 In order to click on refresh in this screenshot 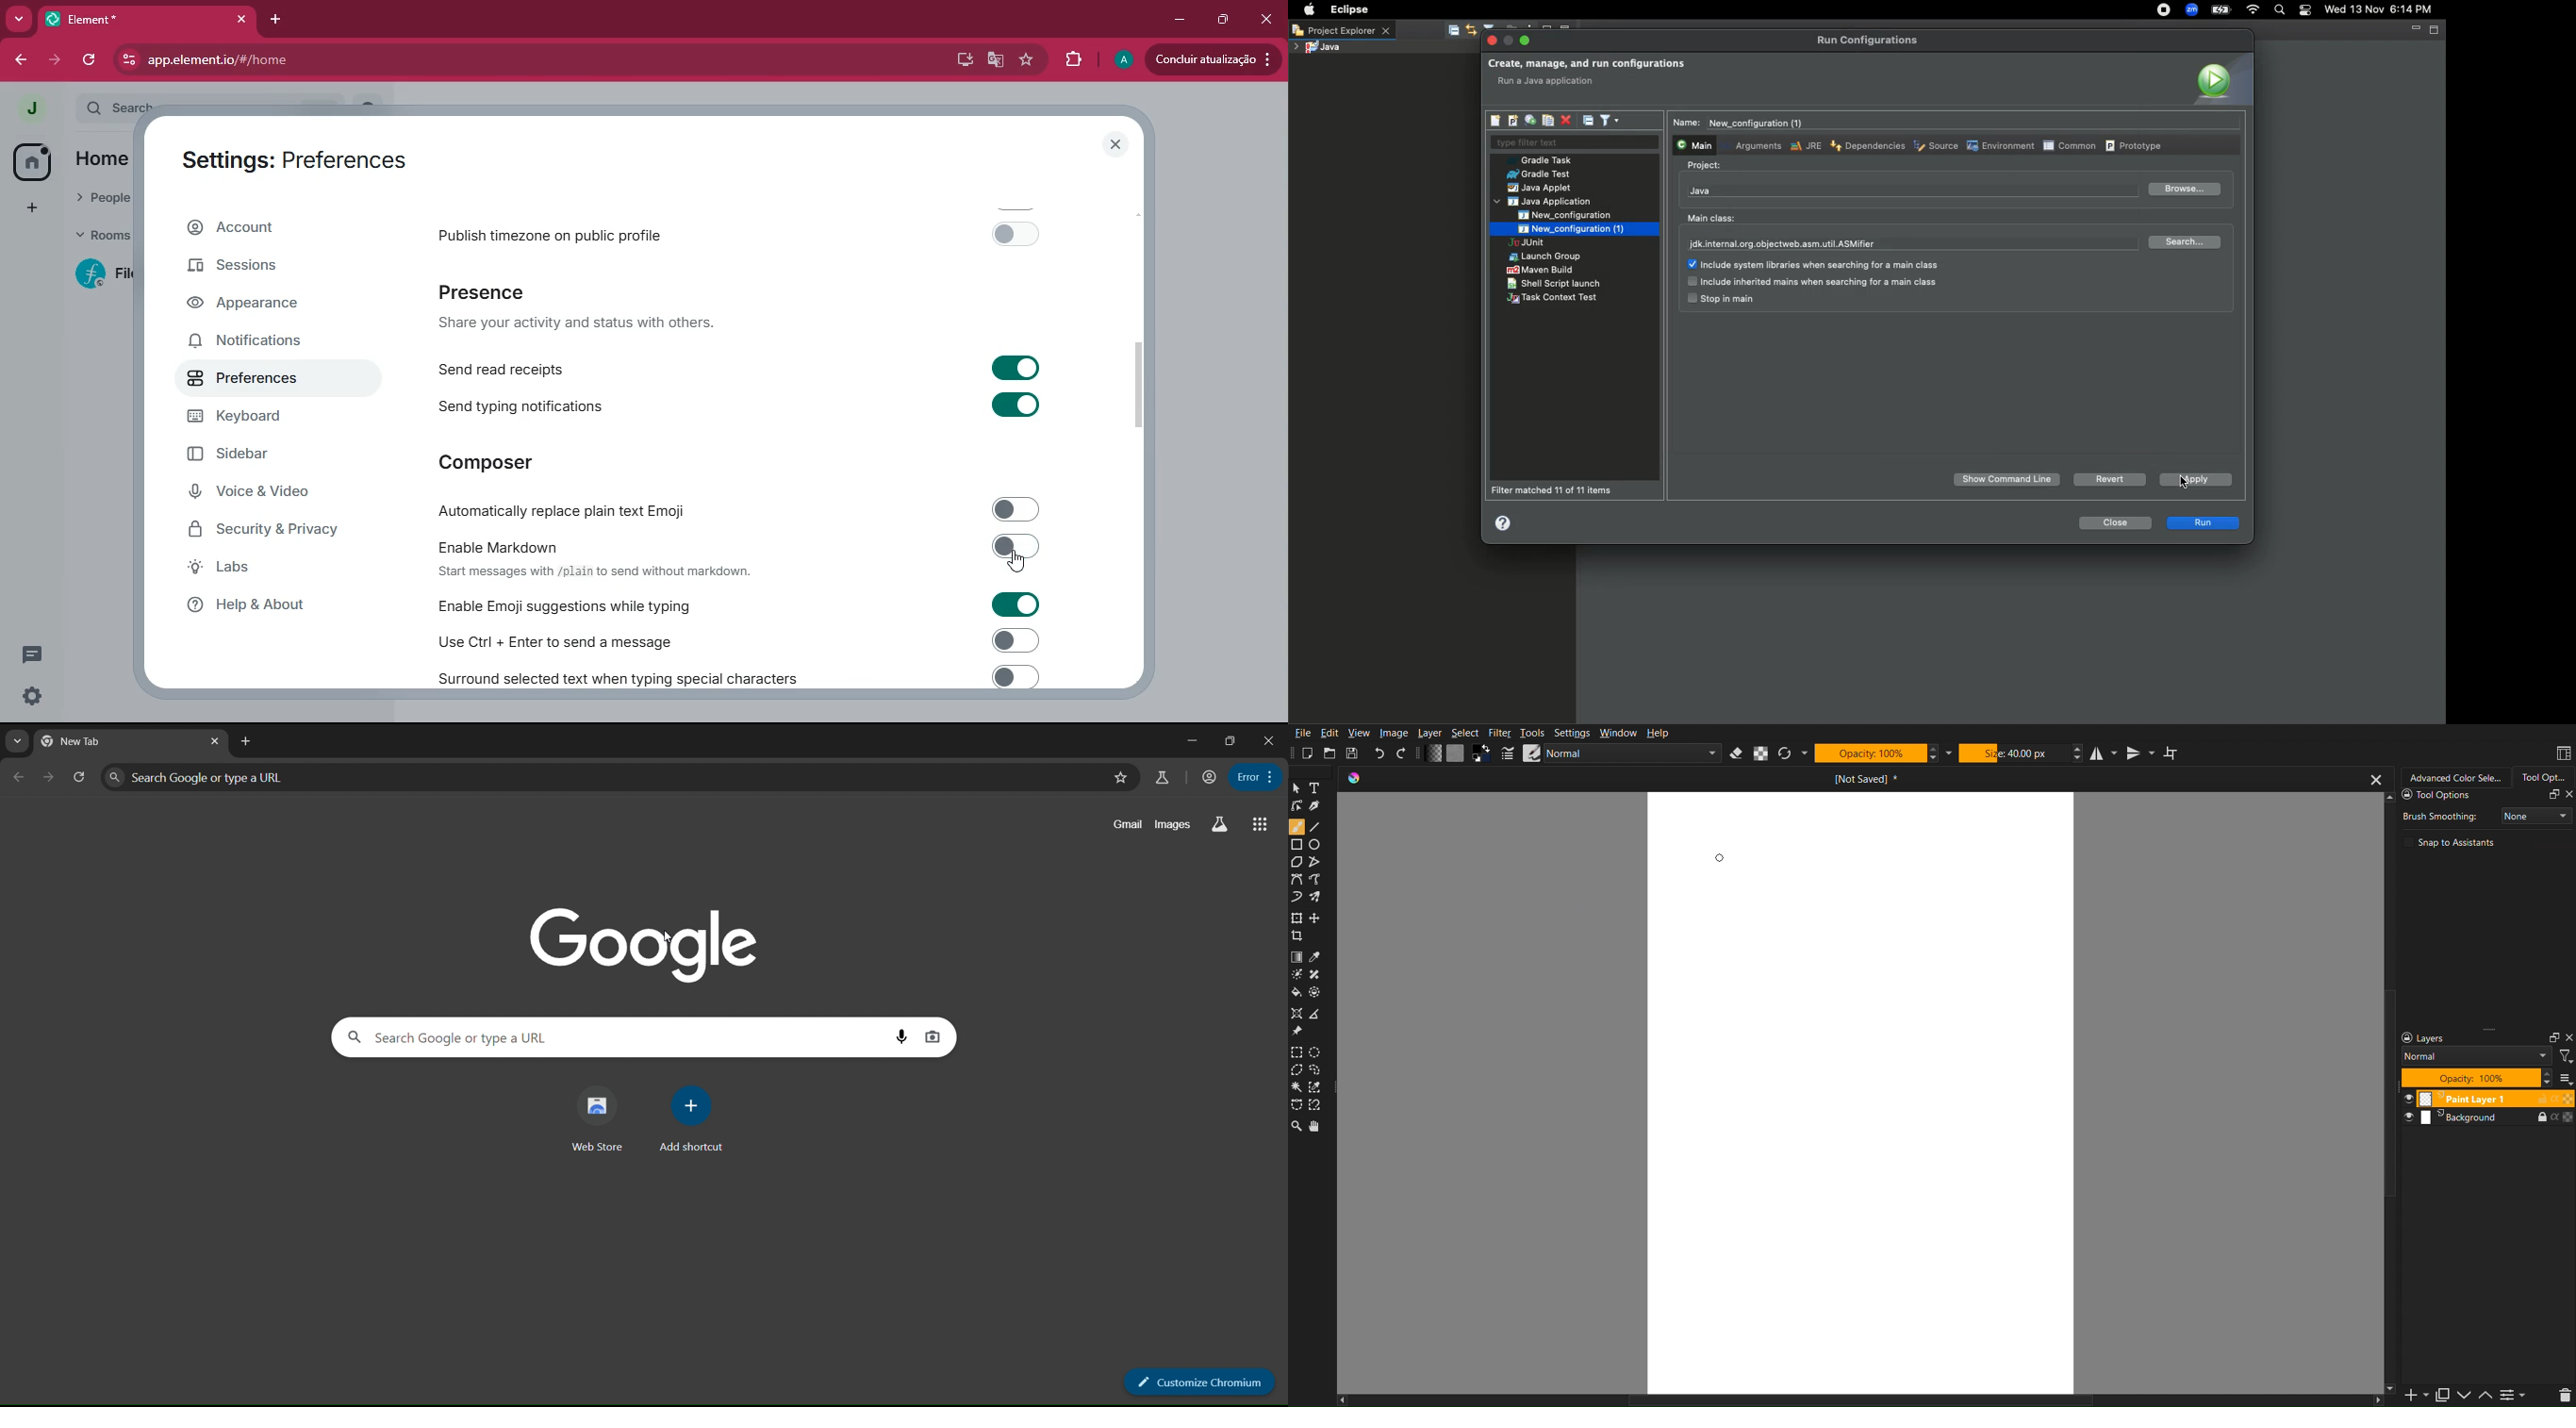, I will do `click(91, 58)`.